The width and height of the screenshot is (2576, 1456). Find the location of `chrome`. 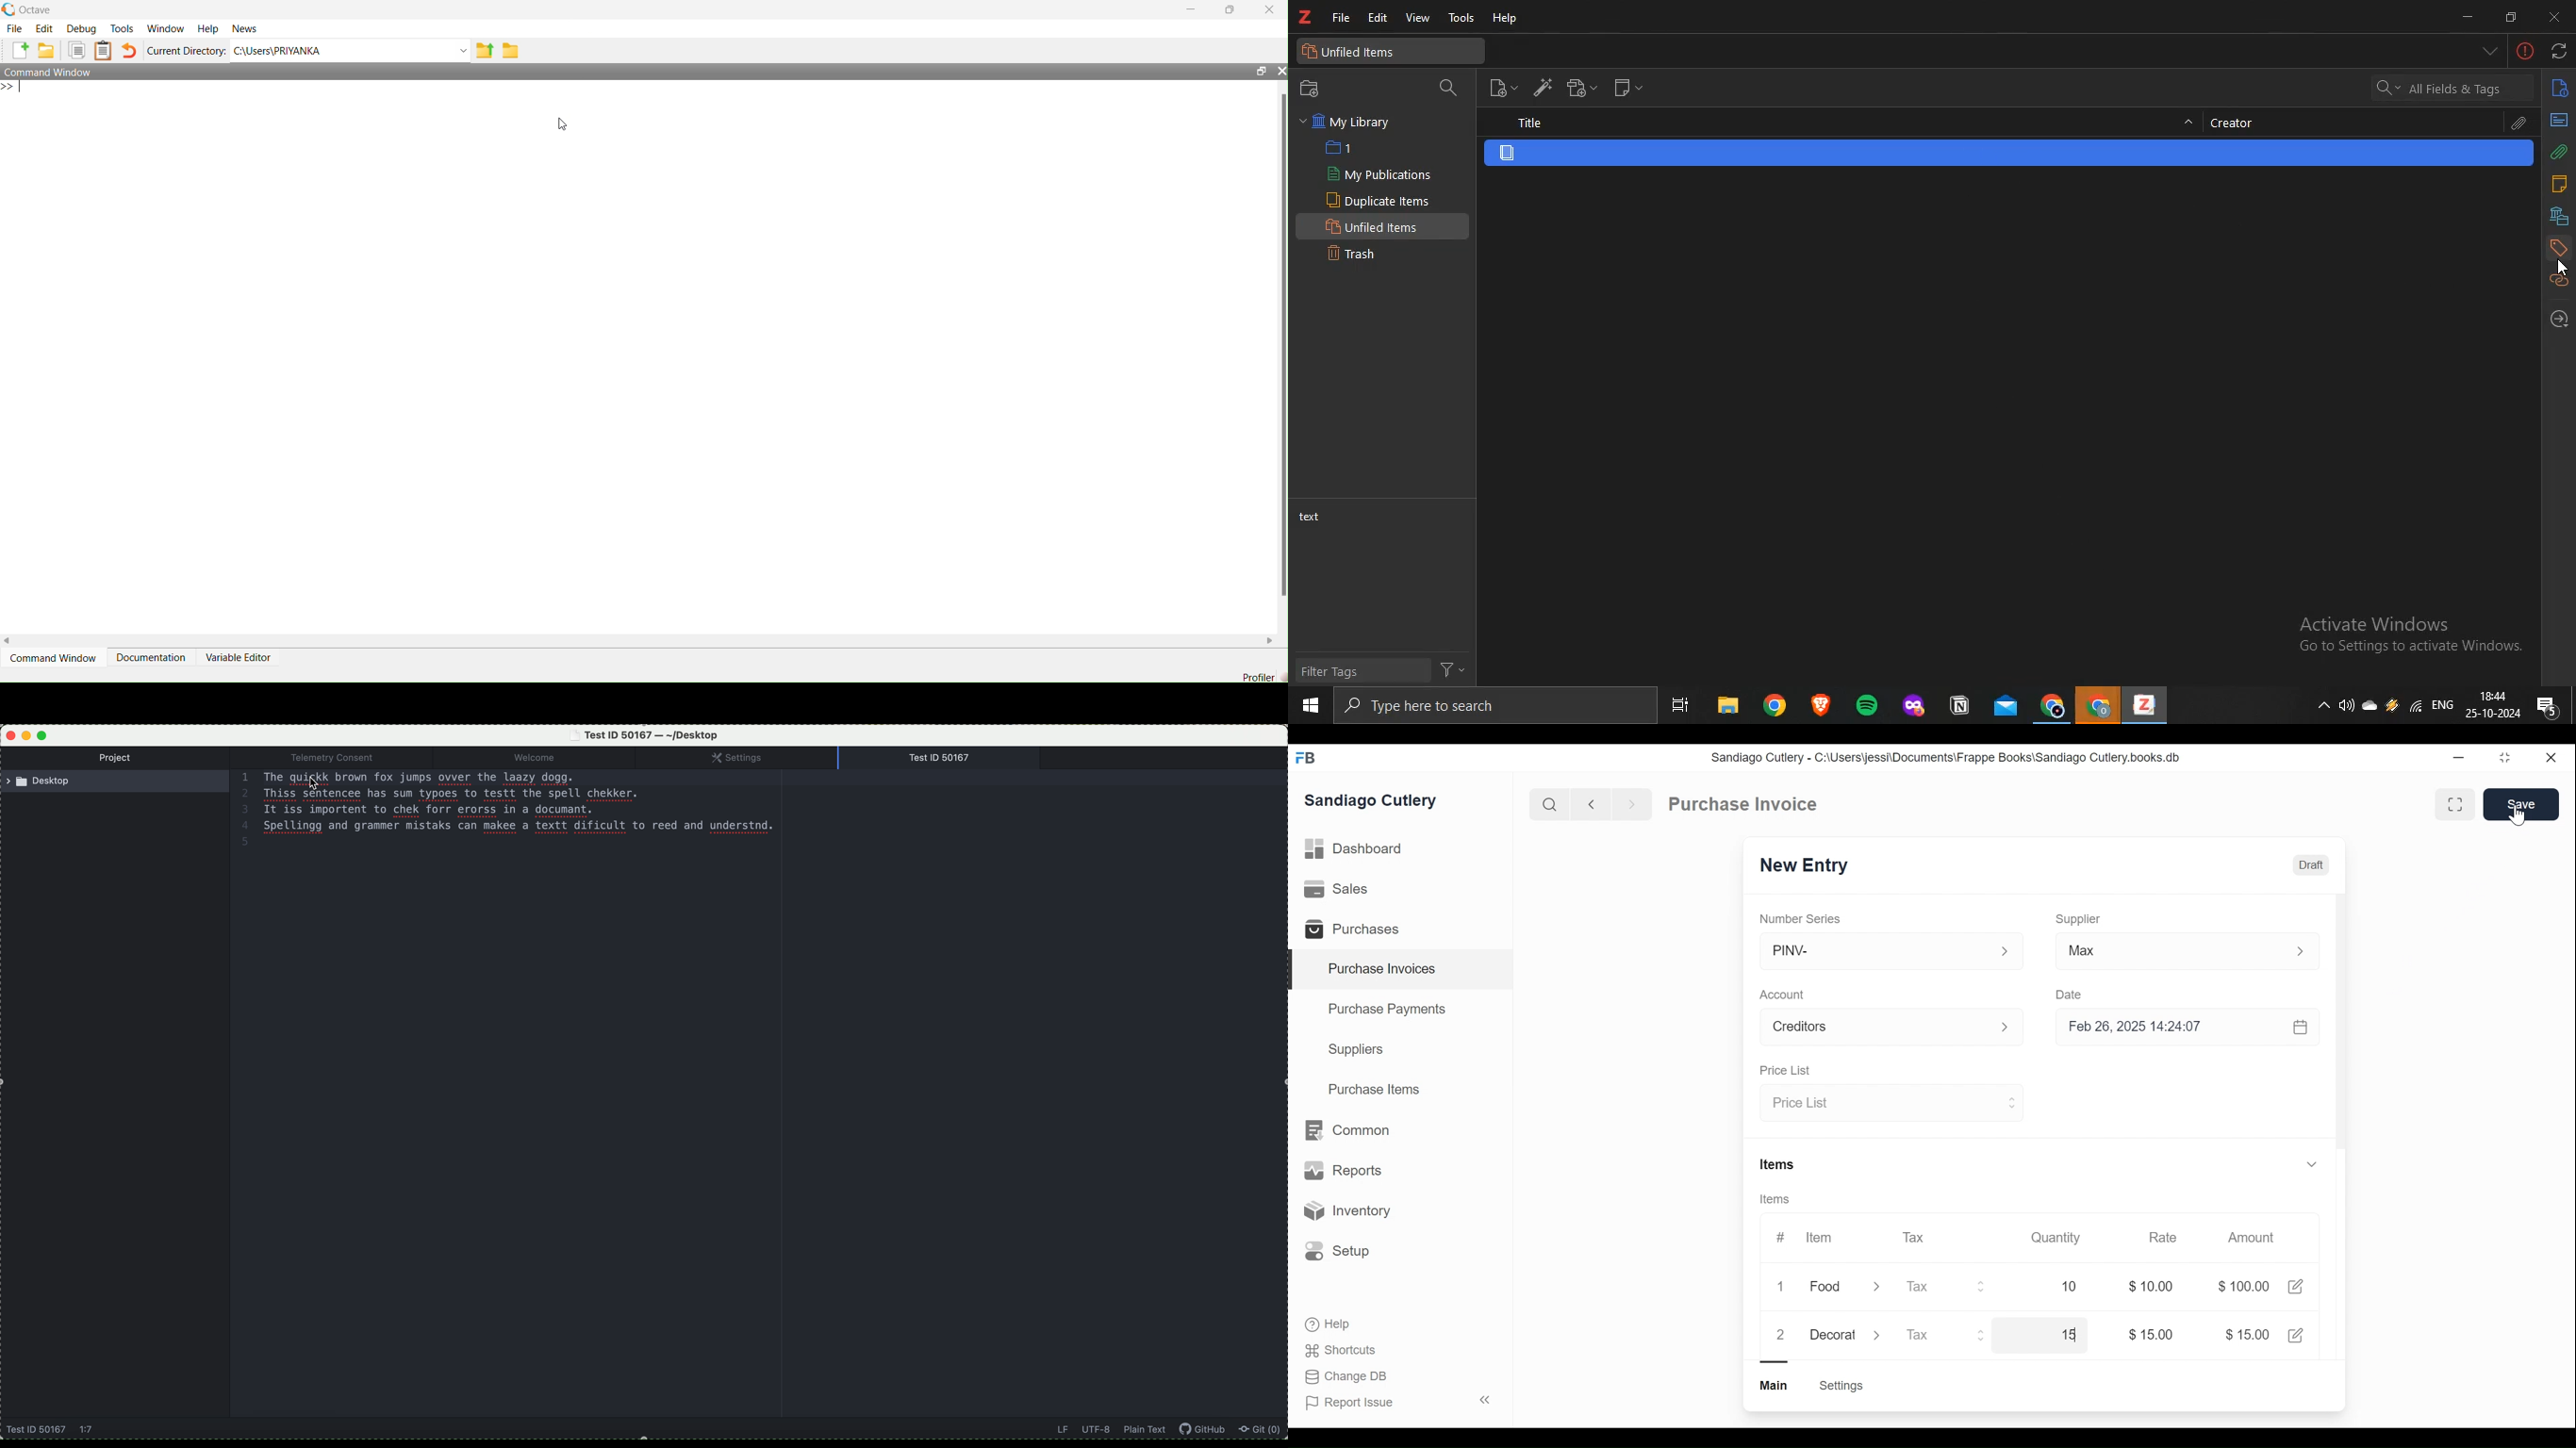

chrome is located at coordinates (1773, 705).